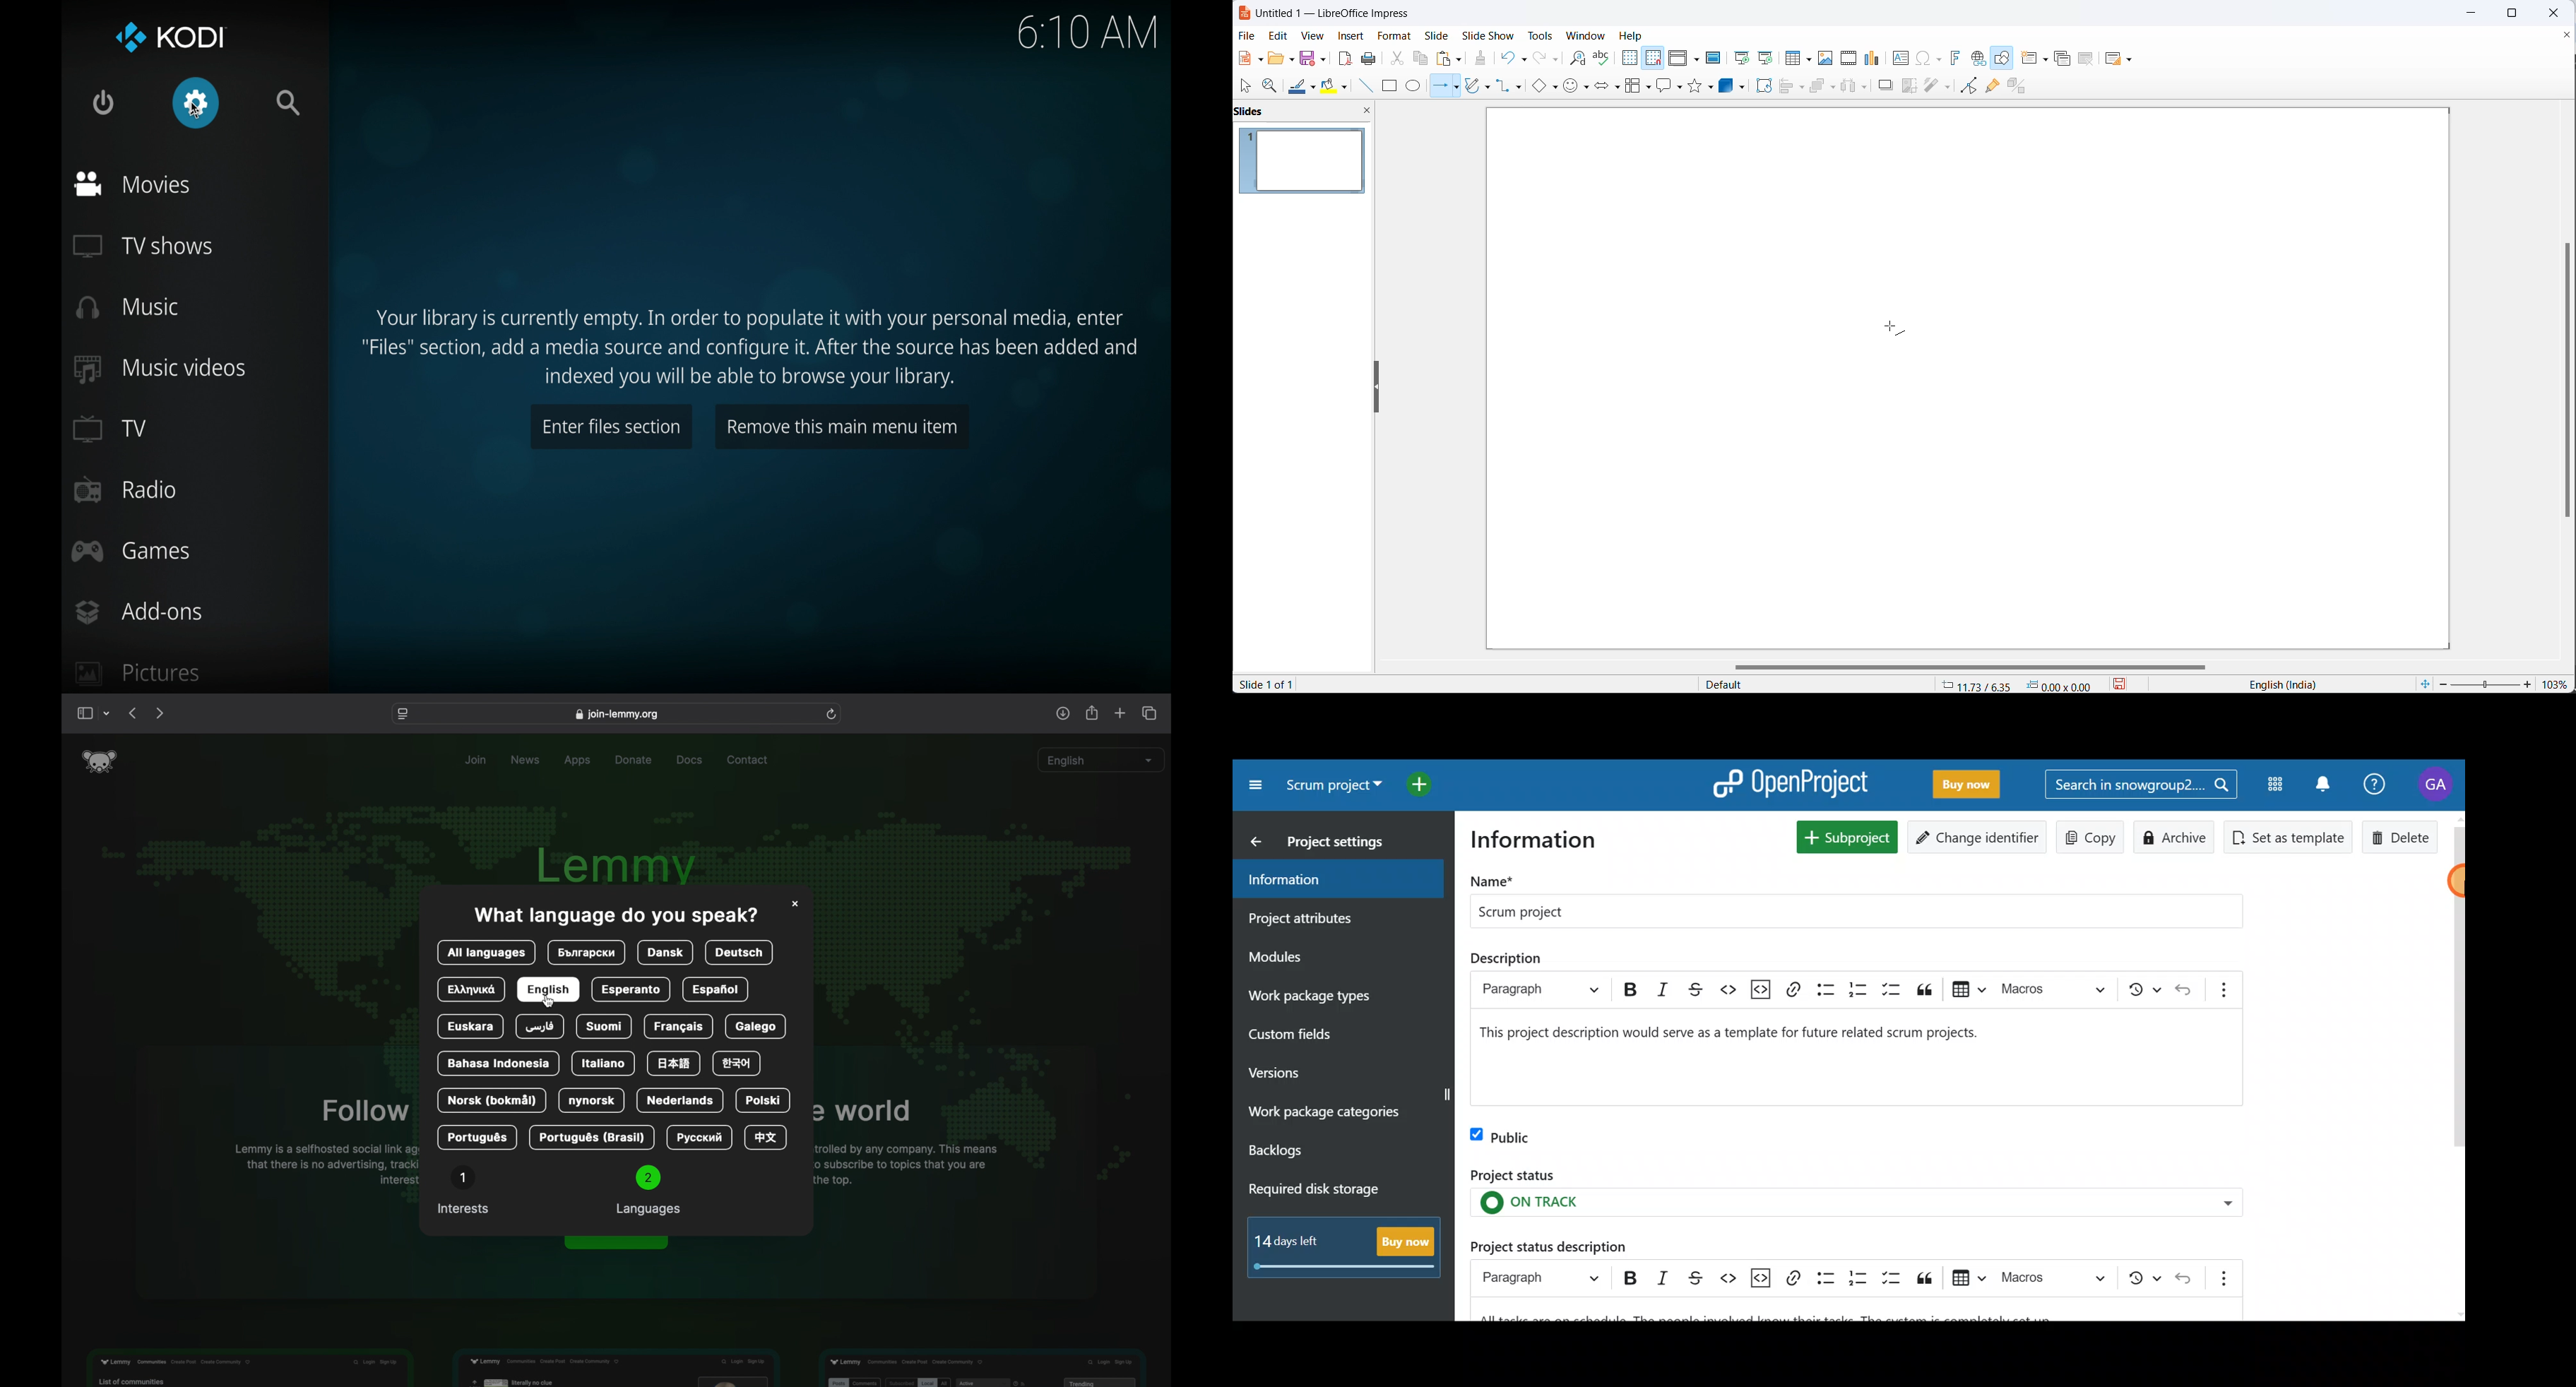 This screenshot has height=1400, width=2576. I want to click on Numbered list, so click(1857, 1278).